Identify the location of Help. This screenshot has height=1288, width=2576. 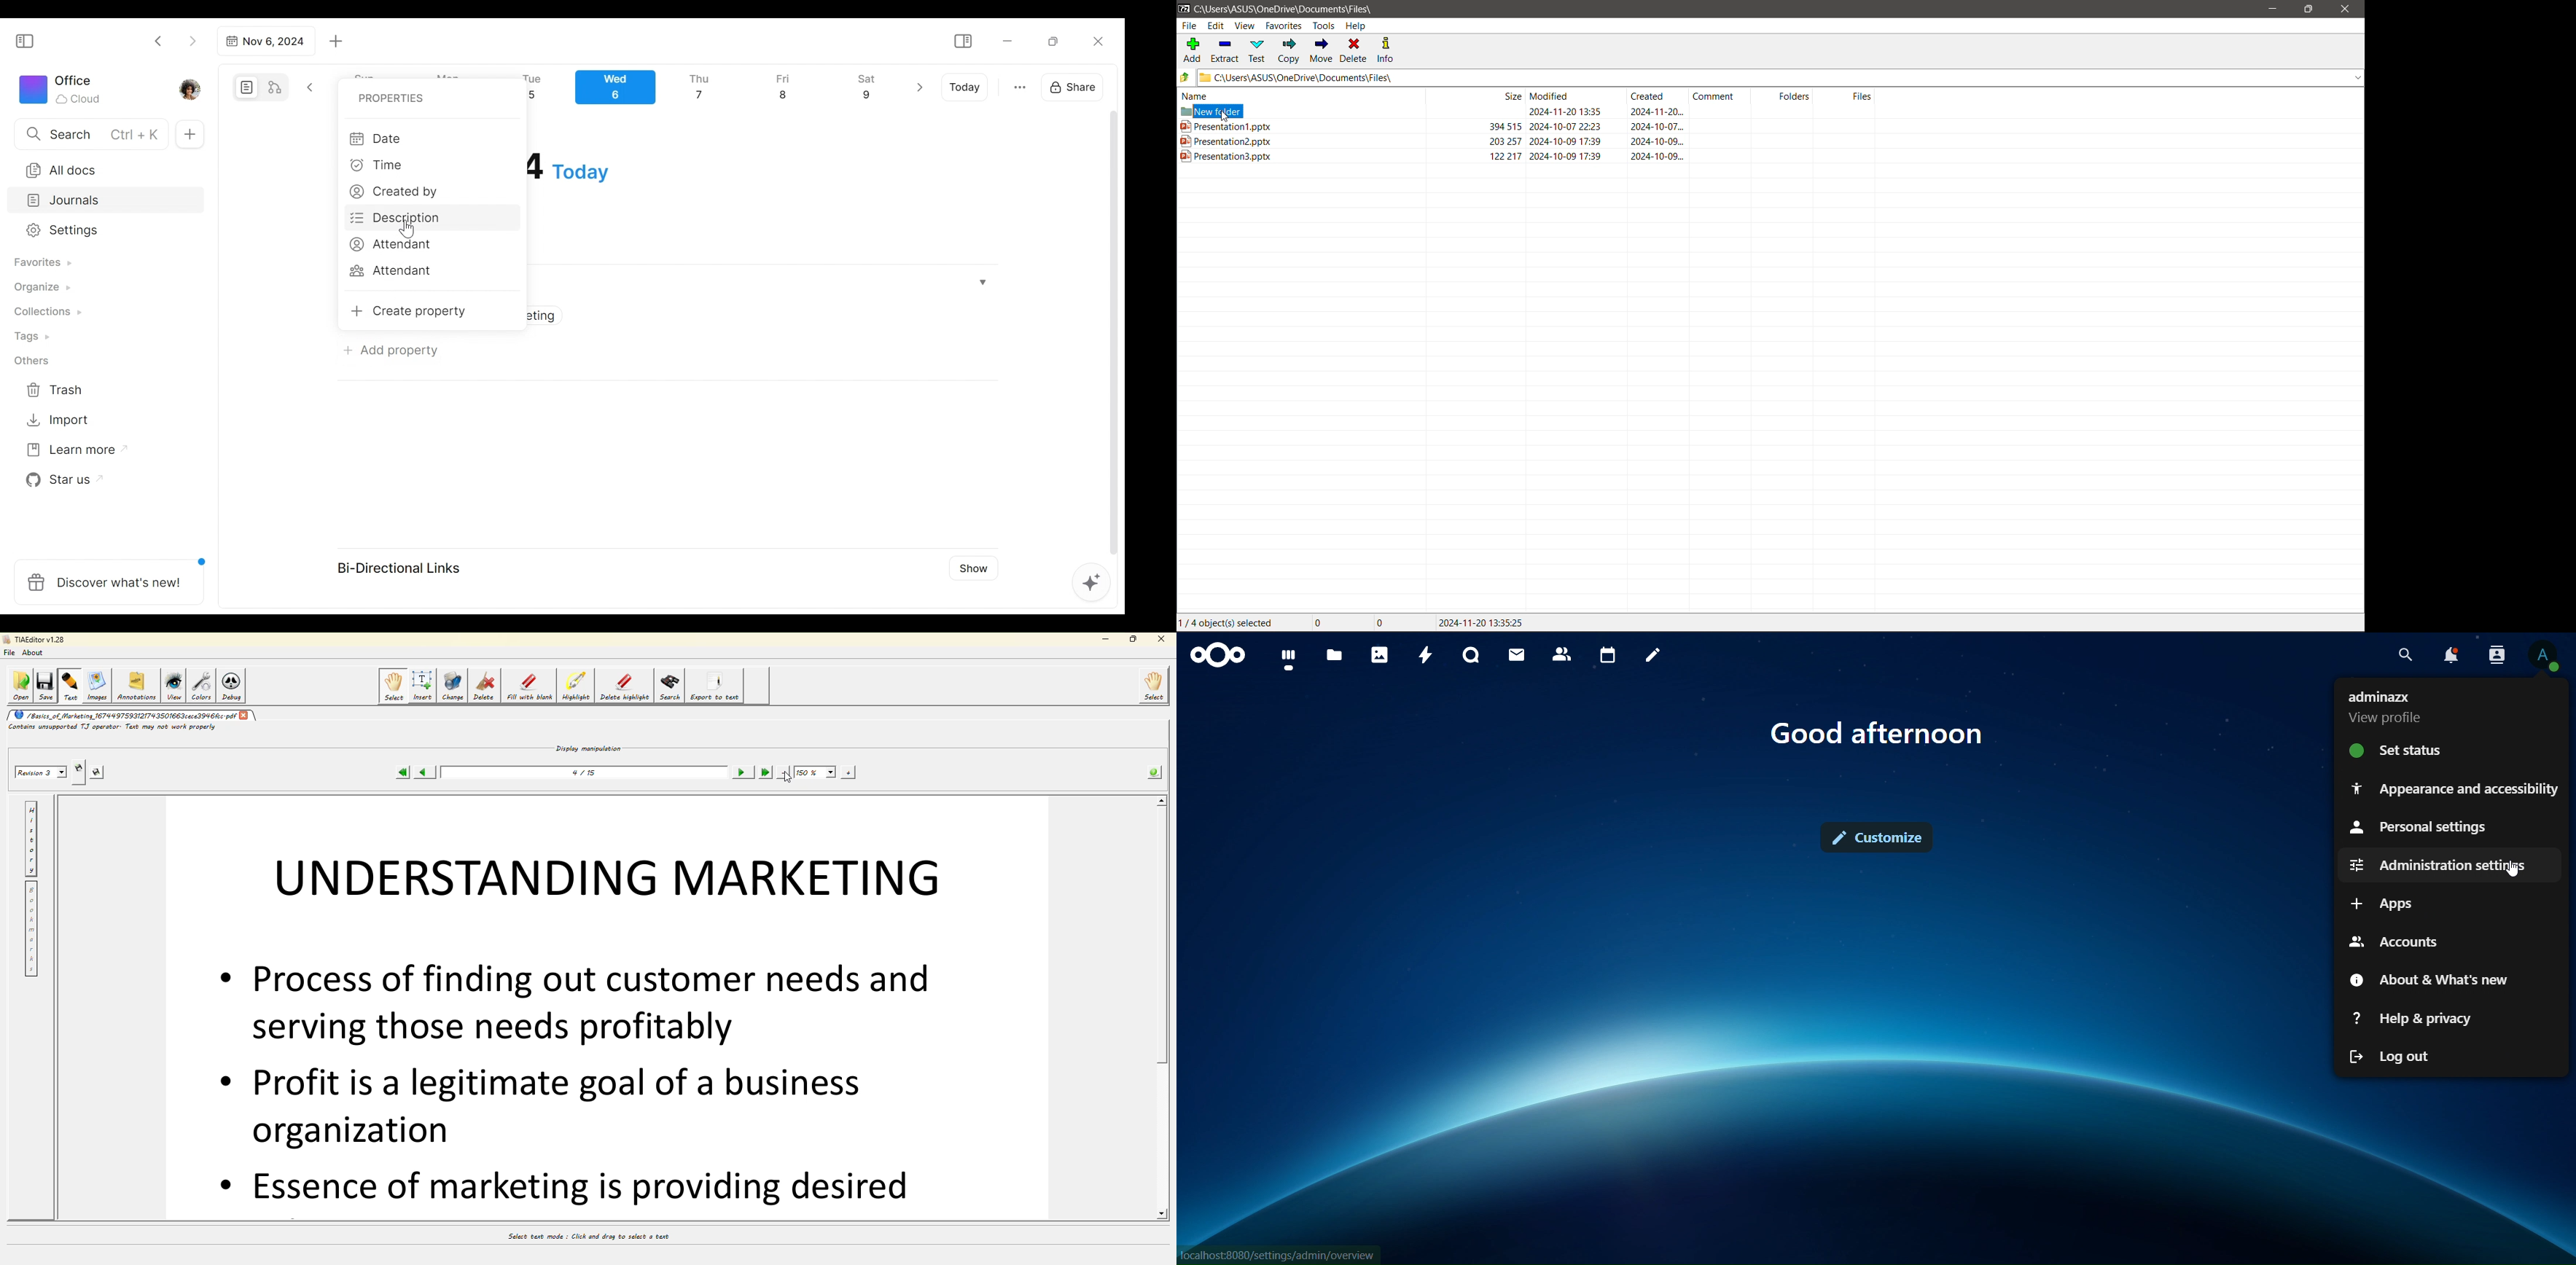
(1357, 27).